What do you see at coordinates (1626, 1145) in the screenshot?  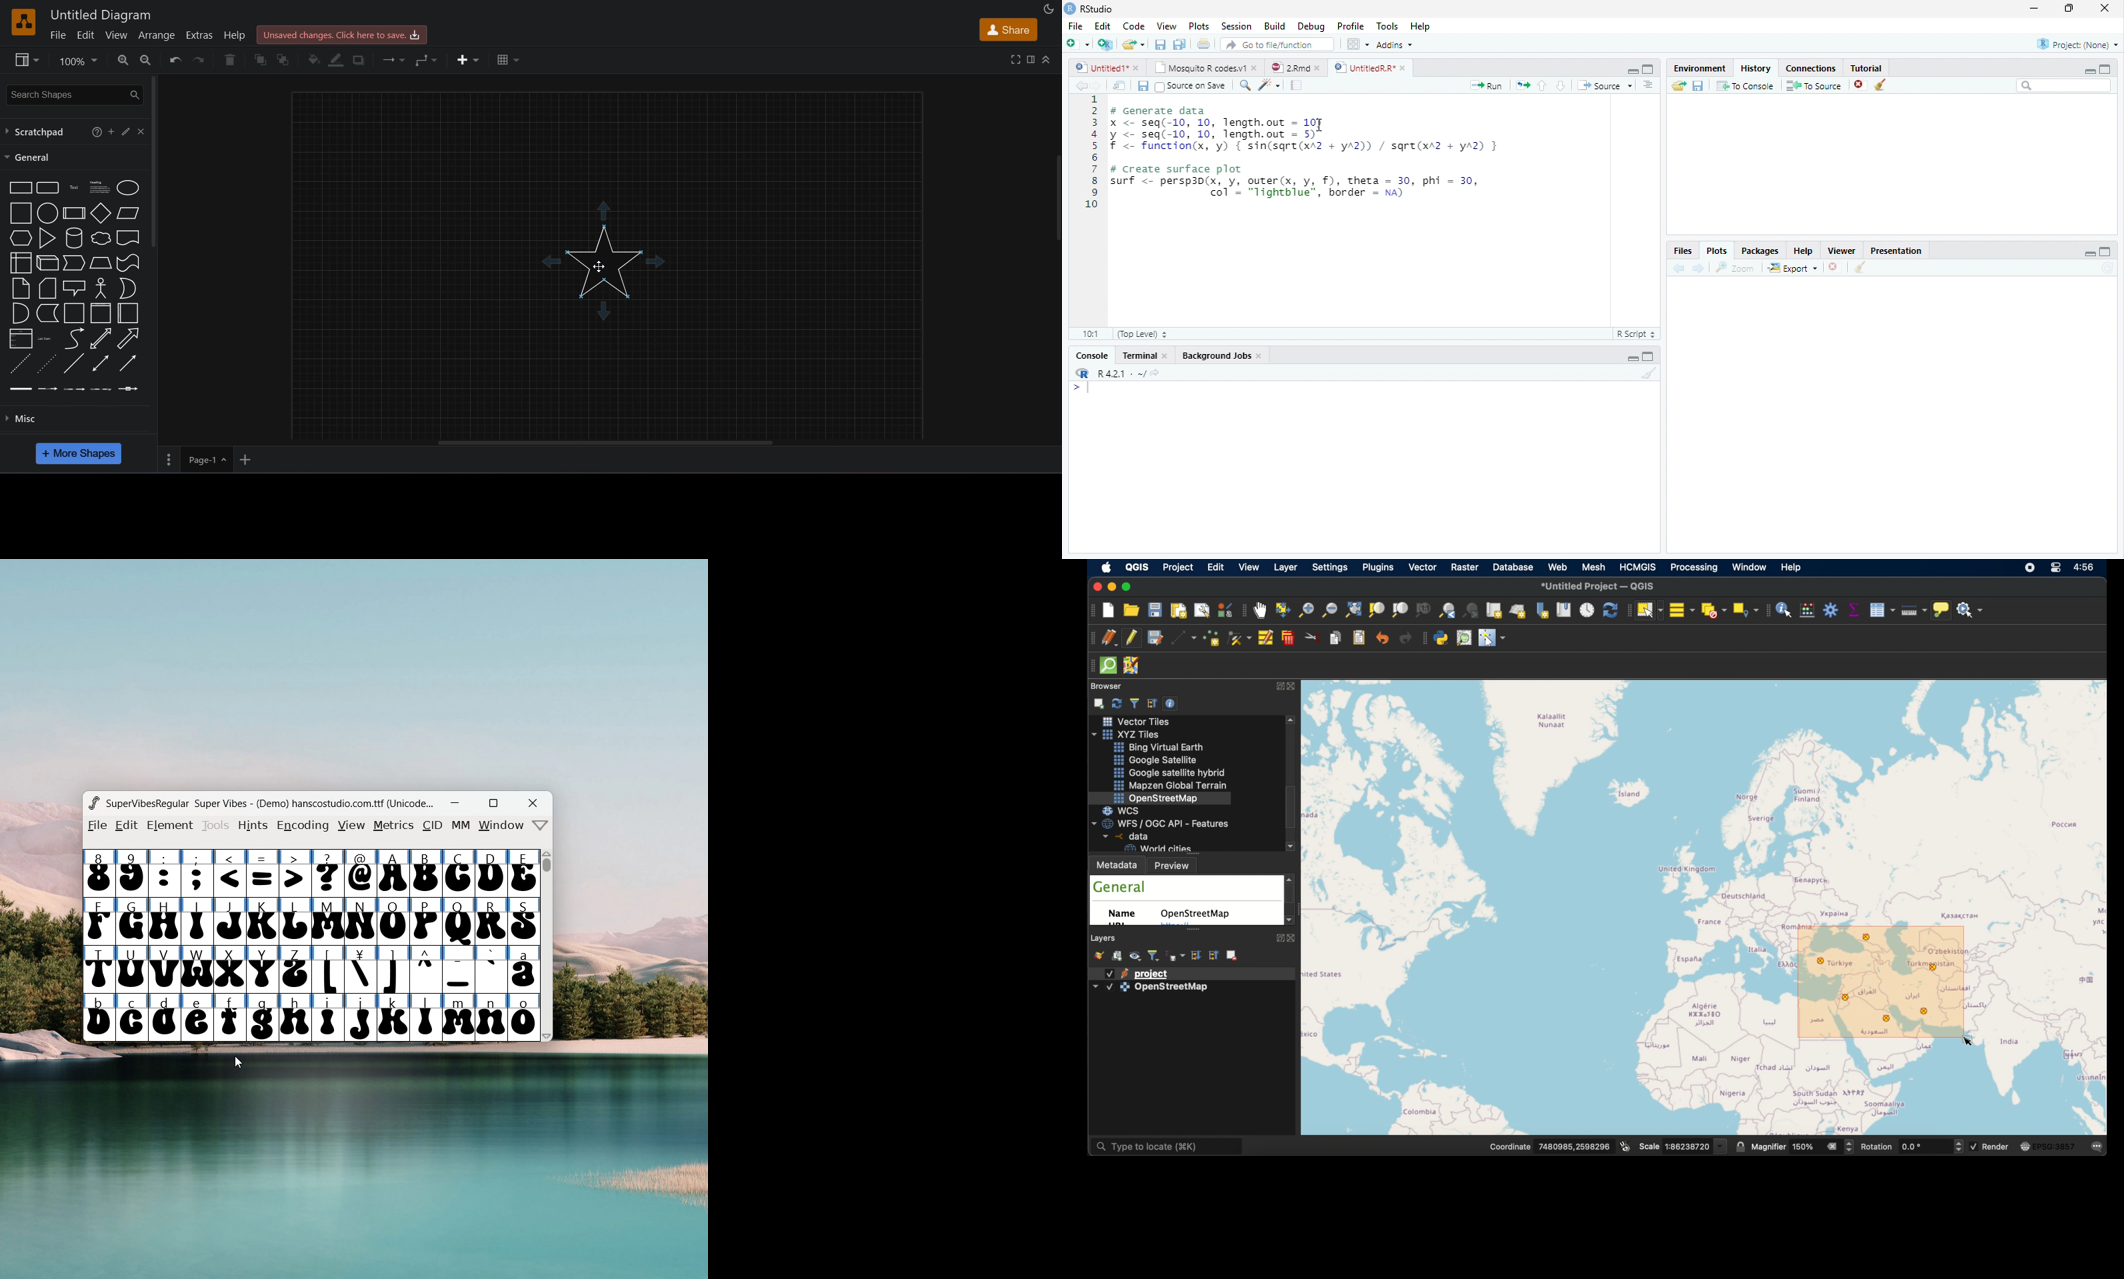 I see `toggle extents and mouse display position` at bounding box center [1626, 1145].